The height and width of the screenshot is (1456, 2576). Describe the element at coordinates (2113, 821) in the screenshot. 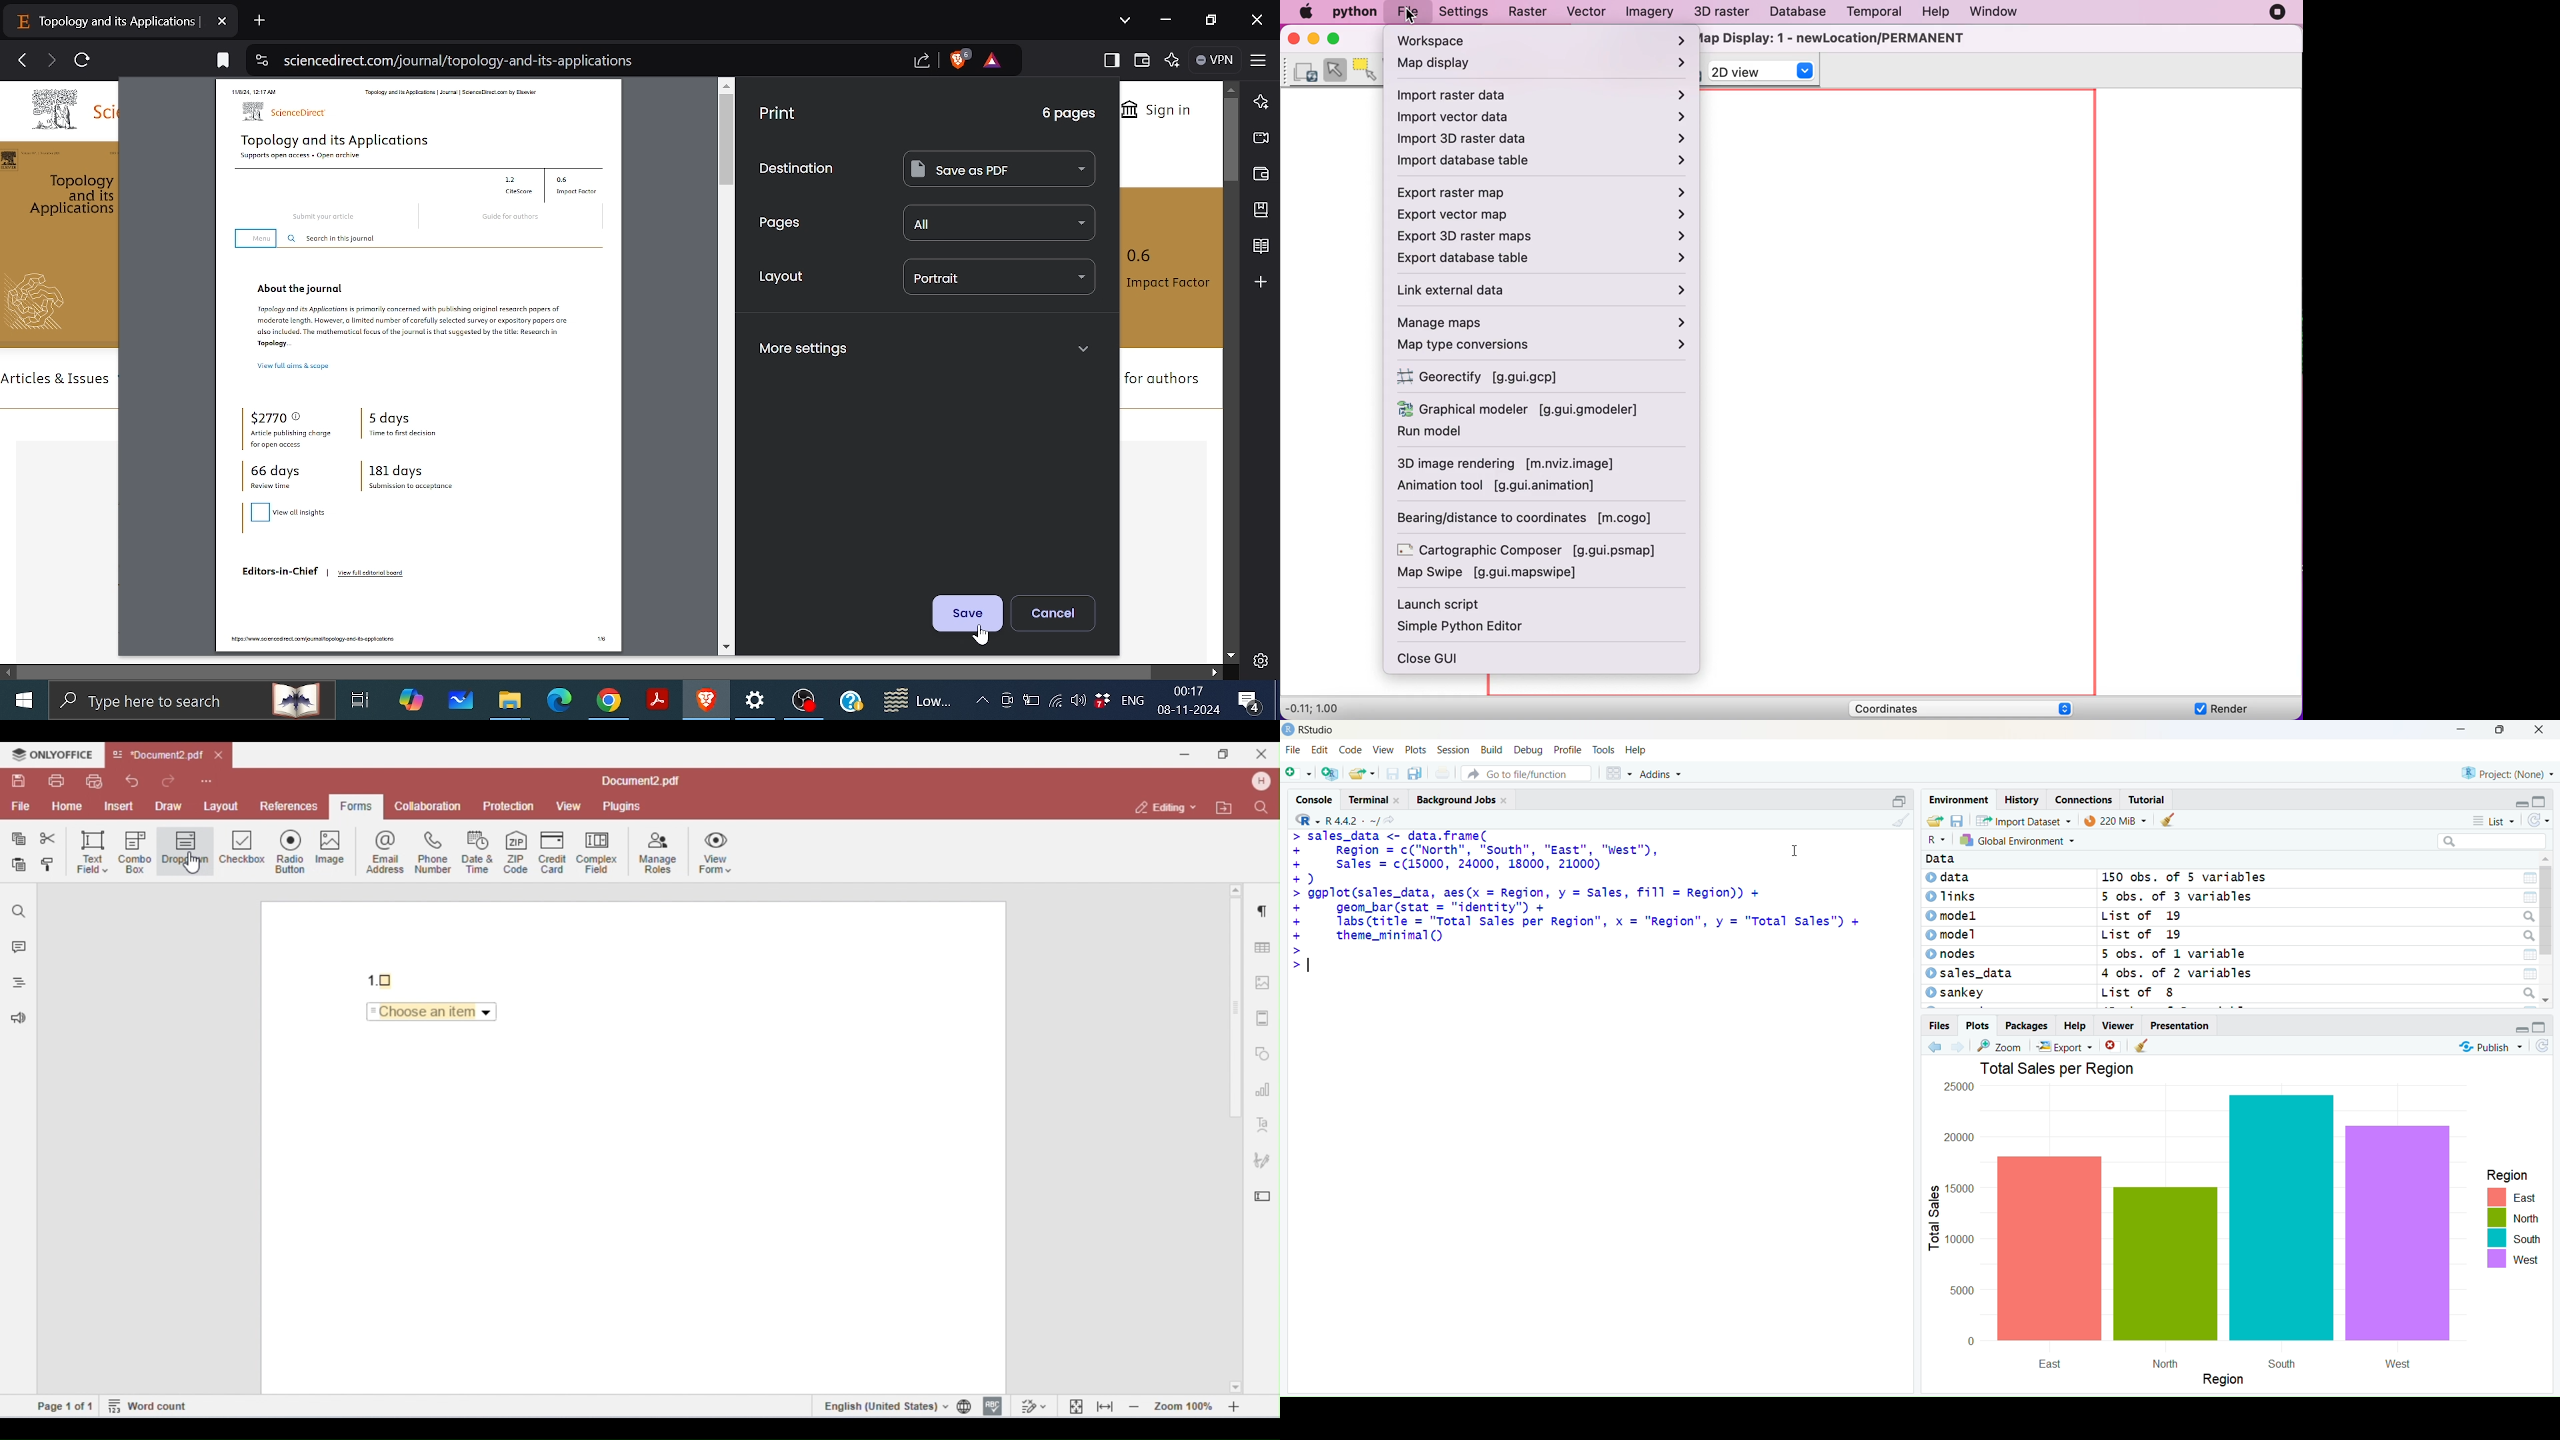

I see `220 MiB` at that location.